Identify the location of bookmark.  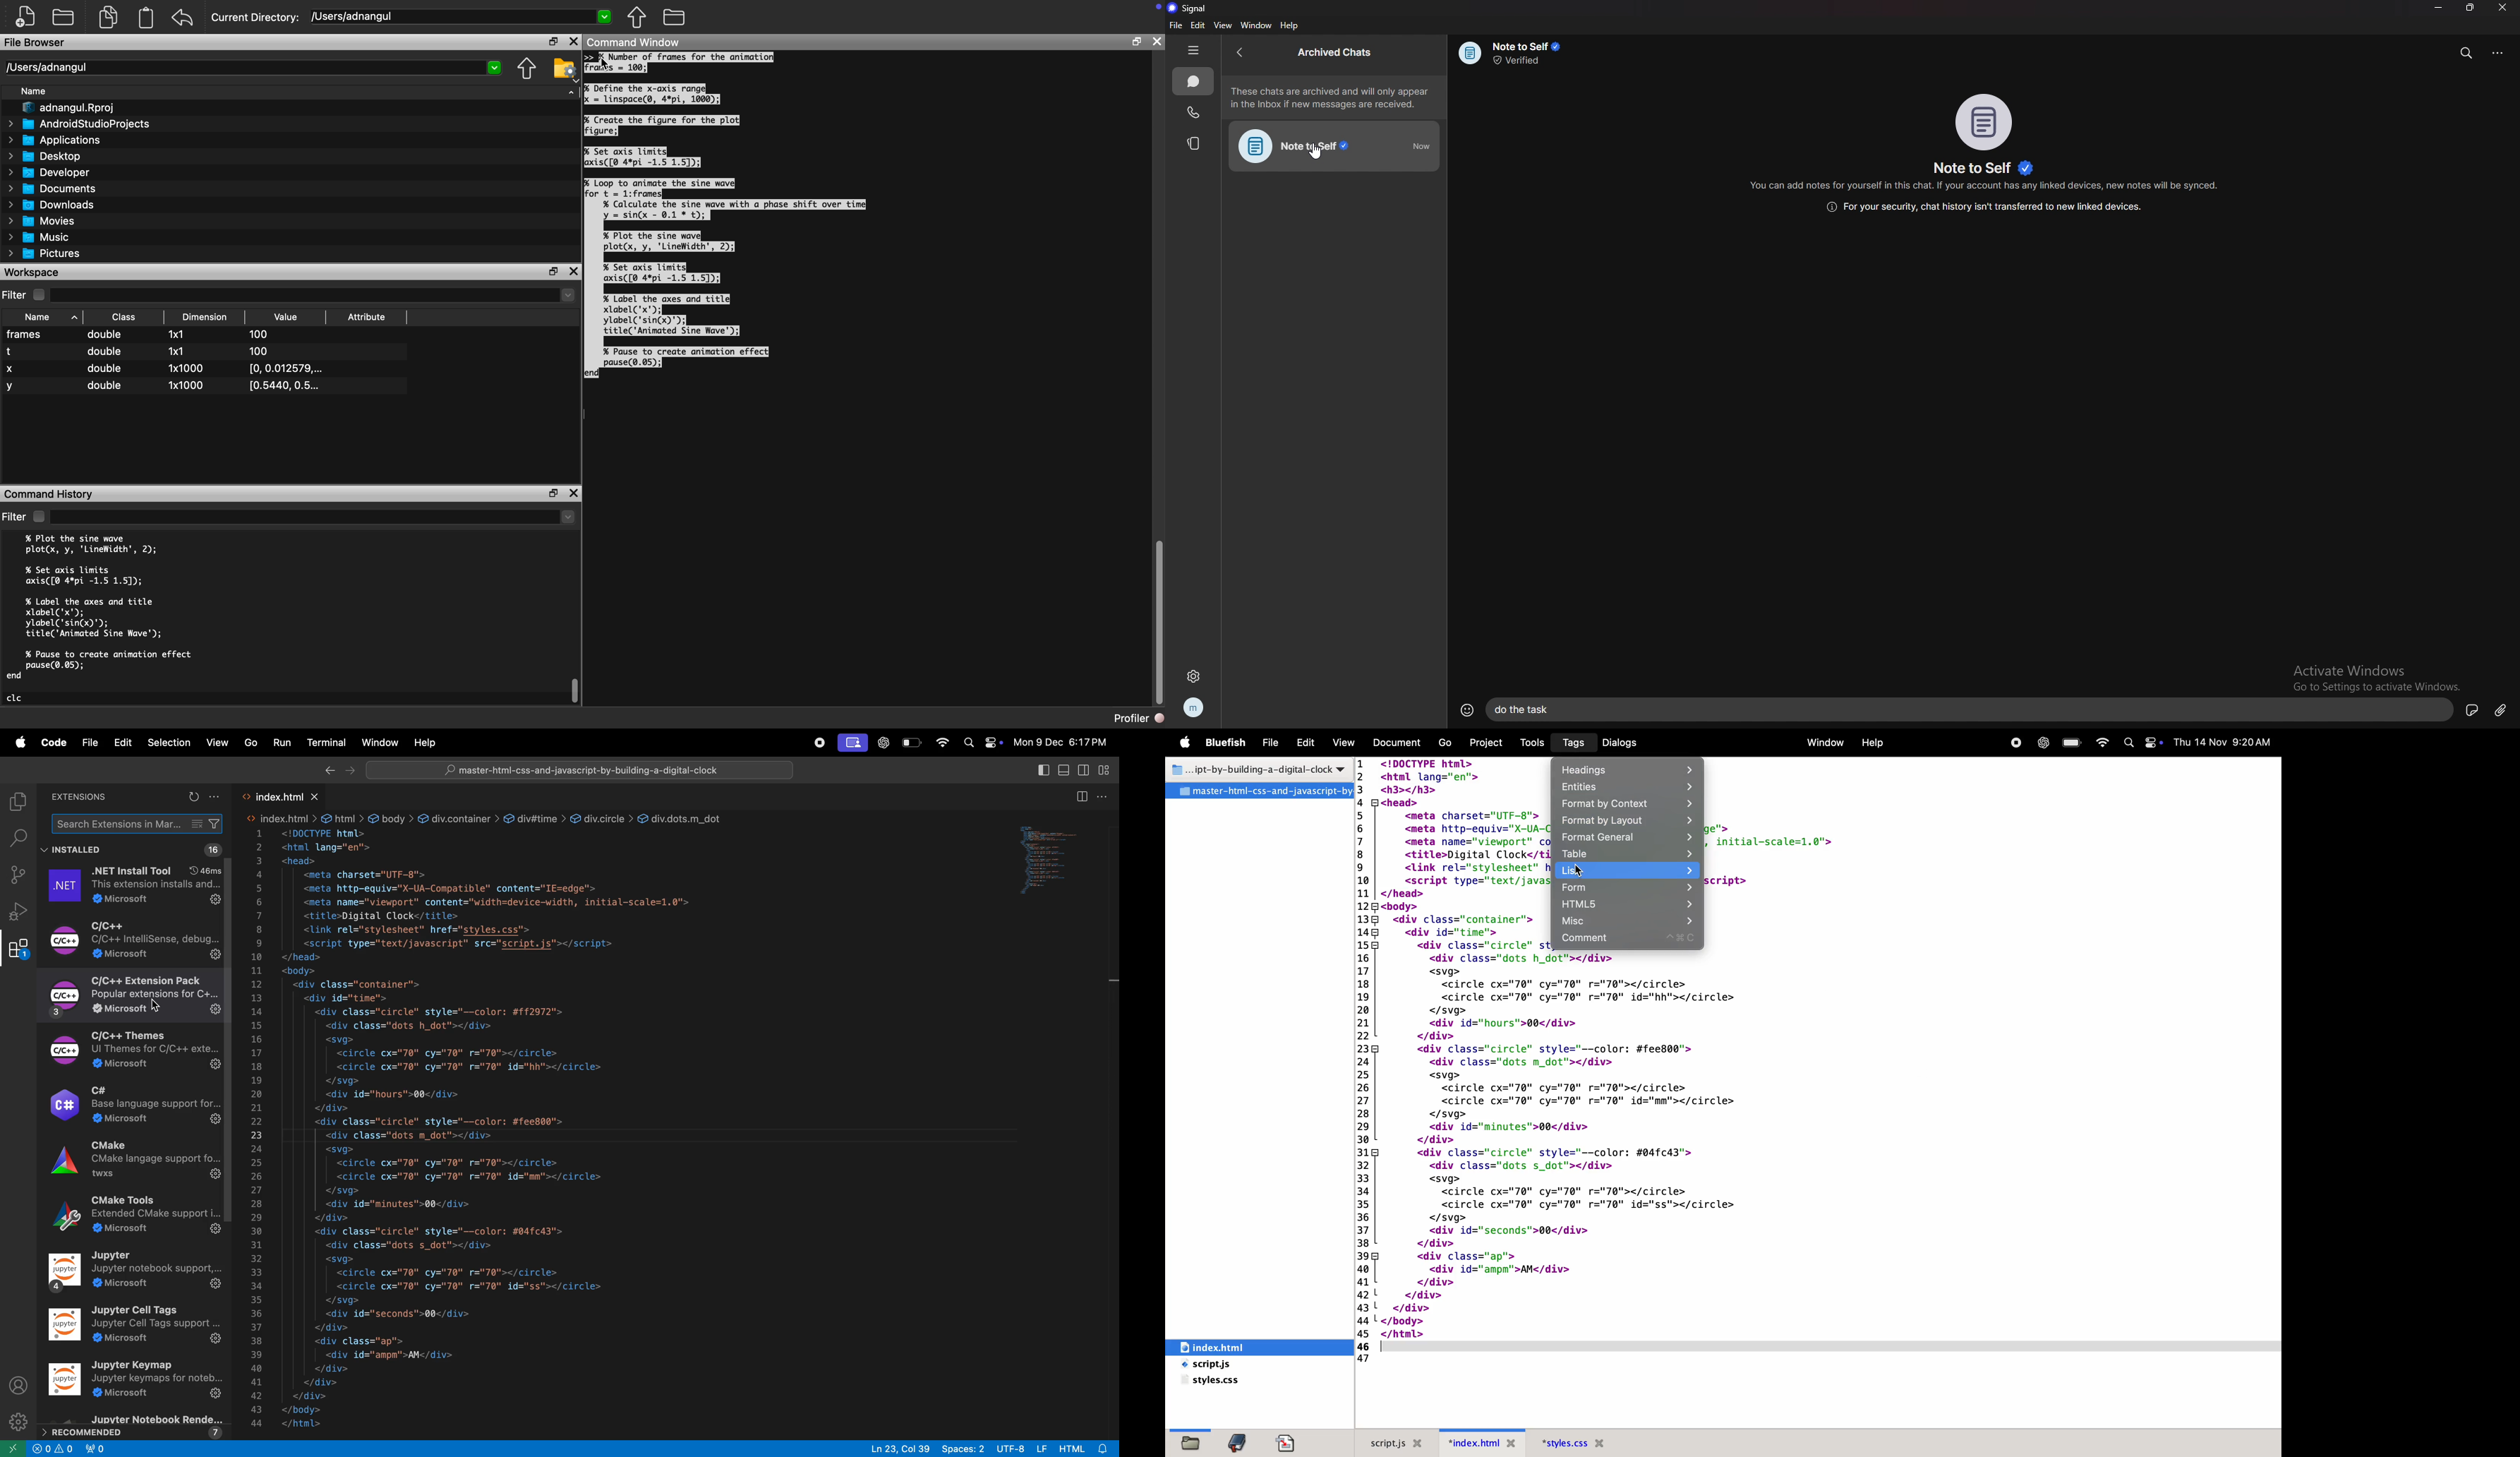
(1238, 1443).